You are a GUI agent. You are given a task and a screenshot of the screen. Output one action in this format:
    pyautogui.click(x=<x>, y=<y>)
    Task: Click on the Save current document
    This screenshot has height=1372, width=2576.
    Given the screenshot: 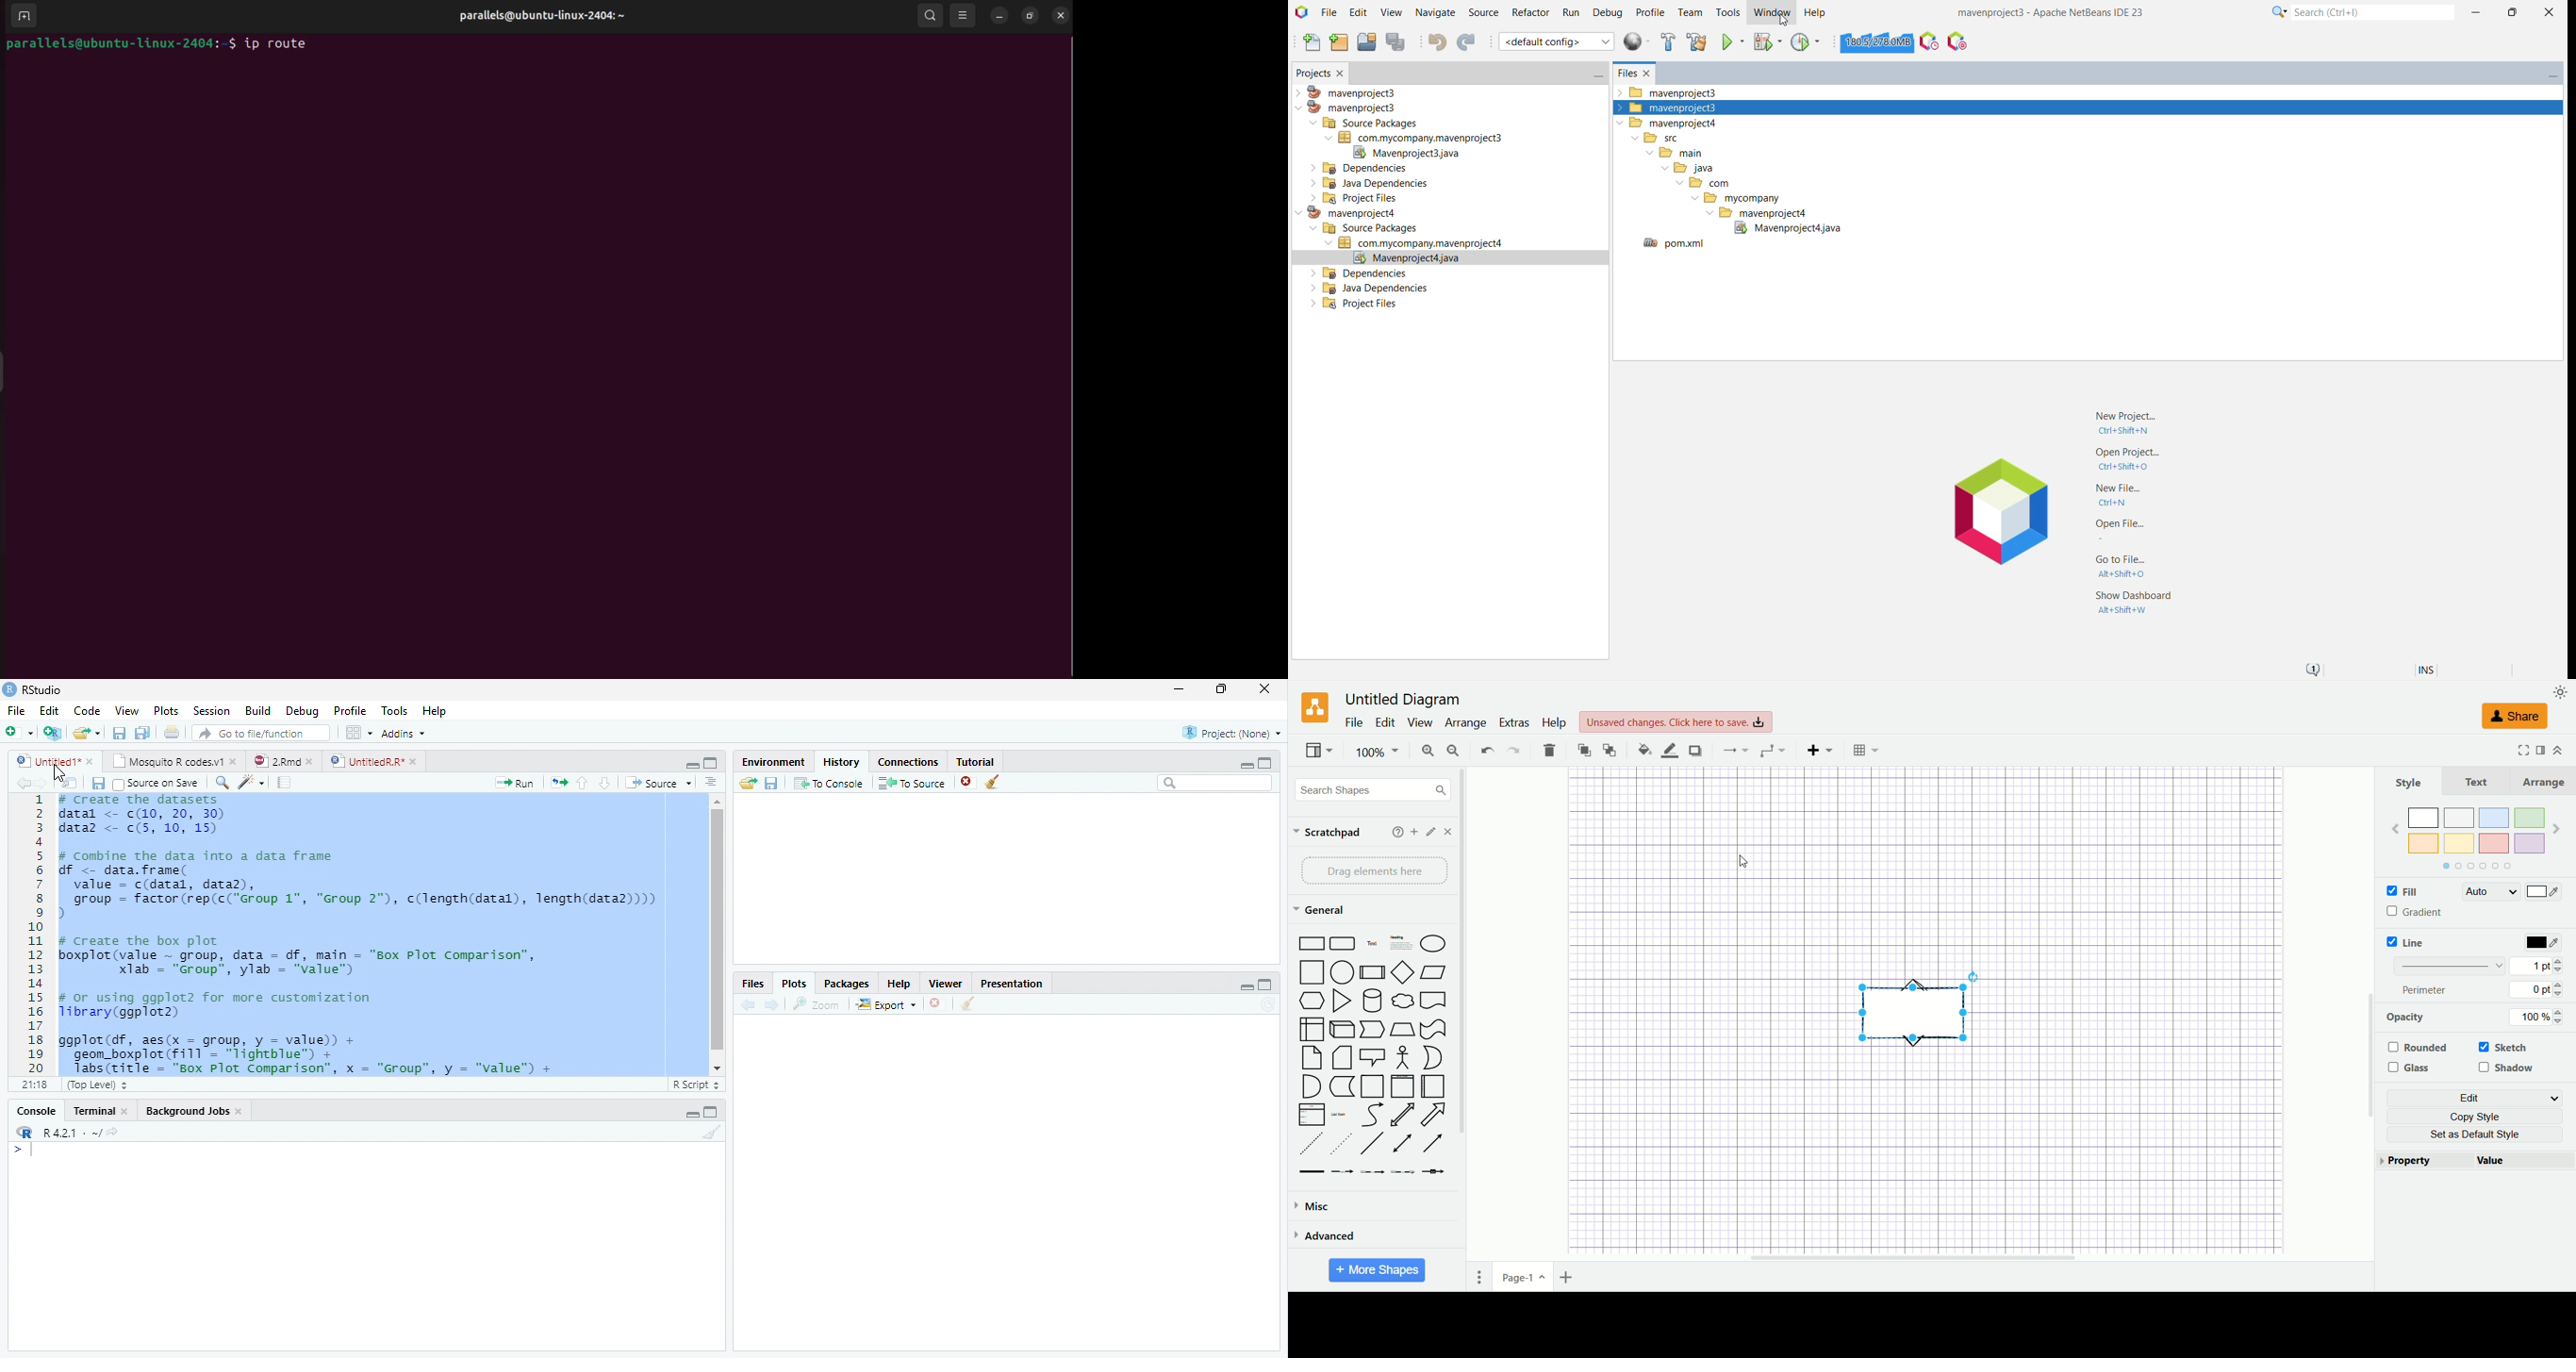 What is the action you would take?
    pyautogui.click(x=119, y=732)
    